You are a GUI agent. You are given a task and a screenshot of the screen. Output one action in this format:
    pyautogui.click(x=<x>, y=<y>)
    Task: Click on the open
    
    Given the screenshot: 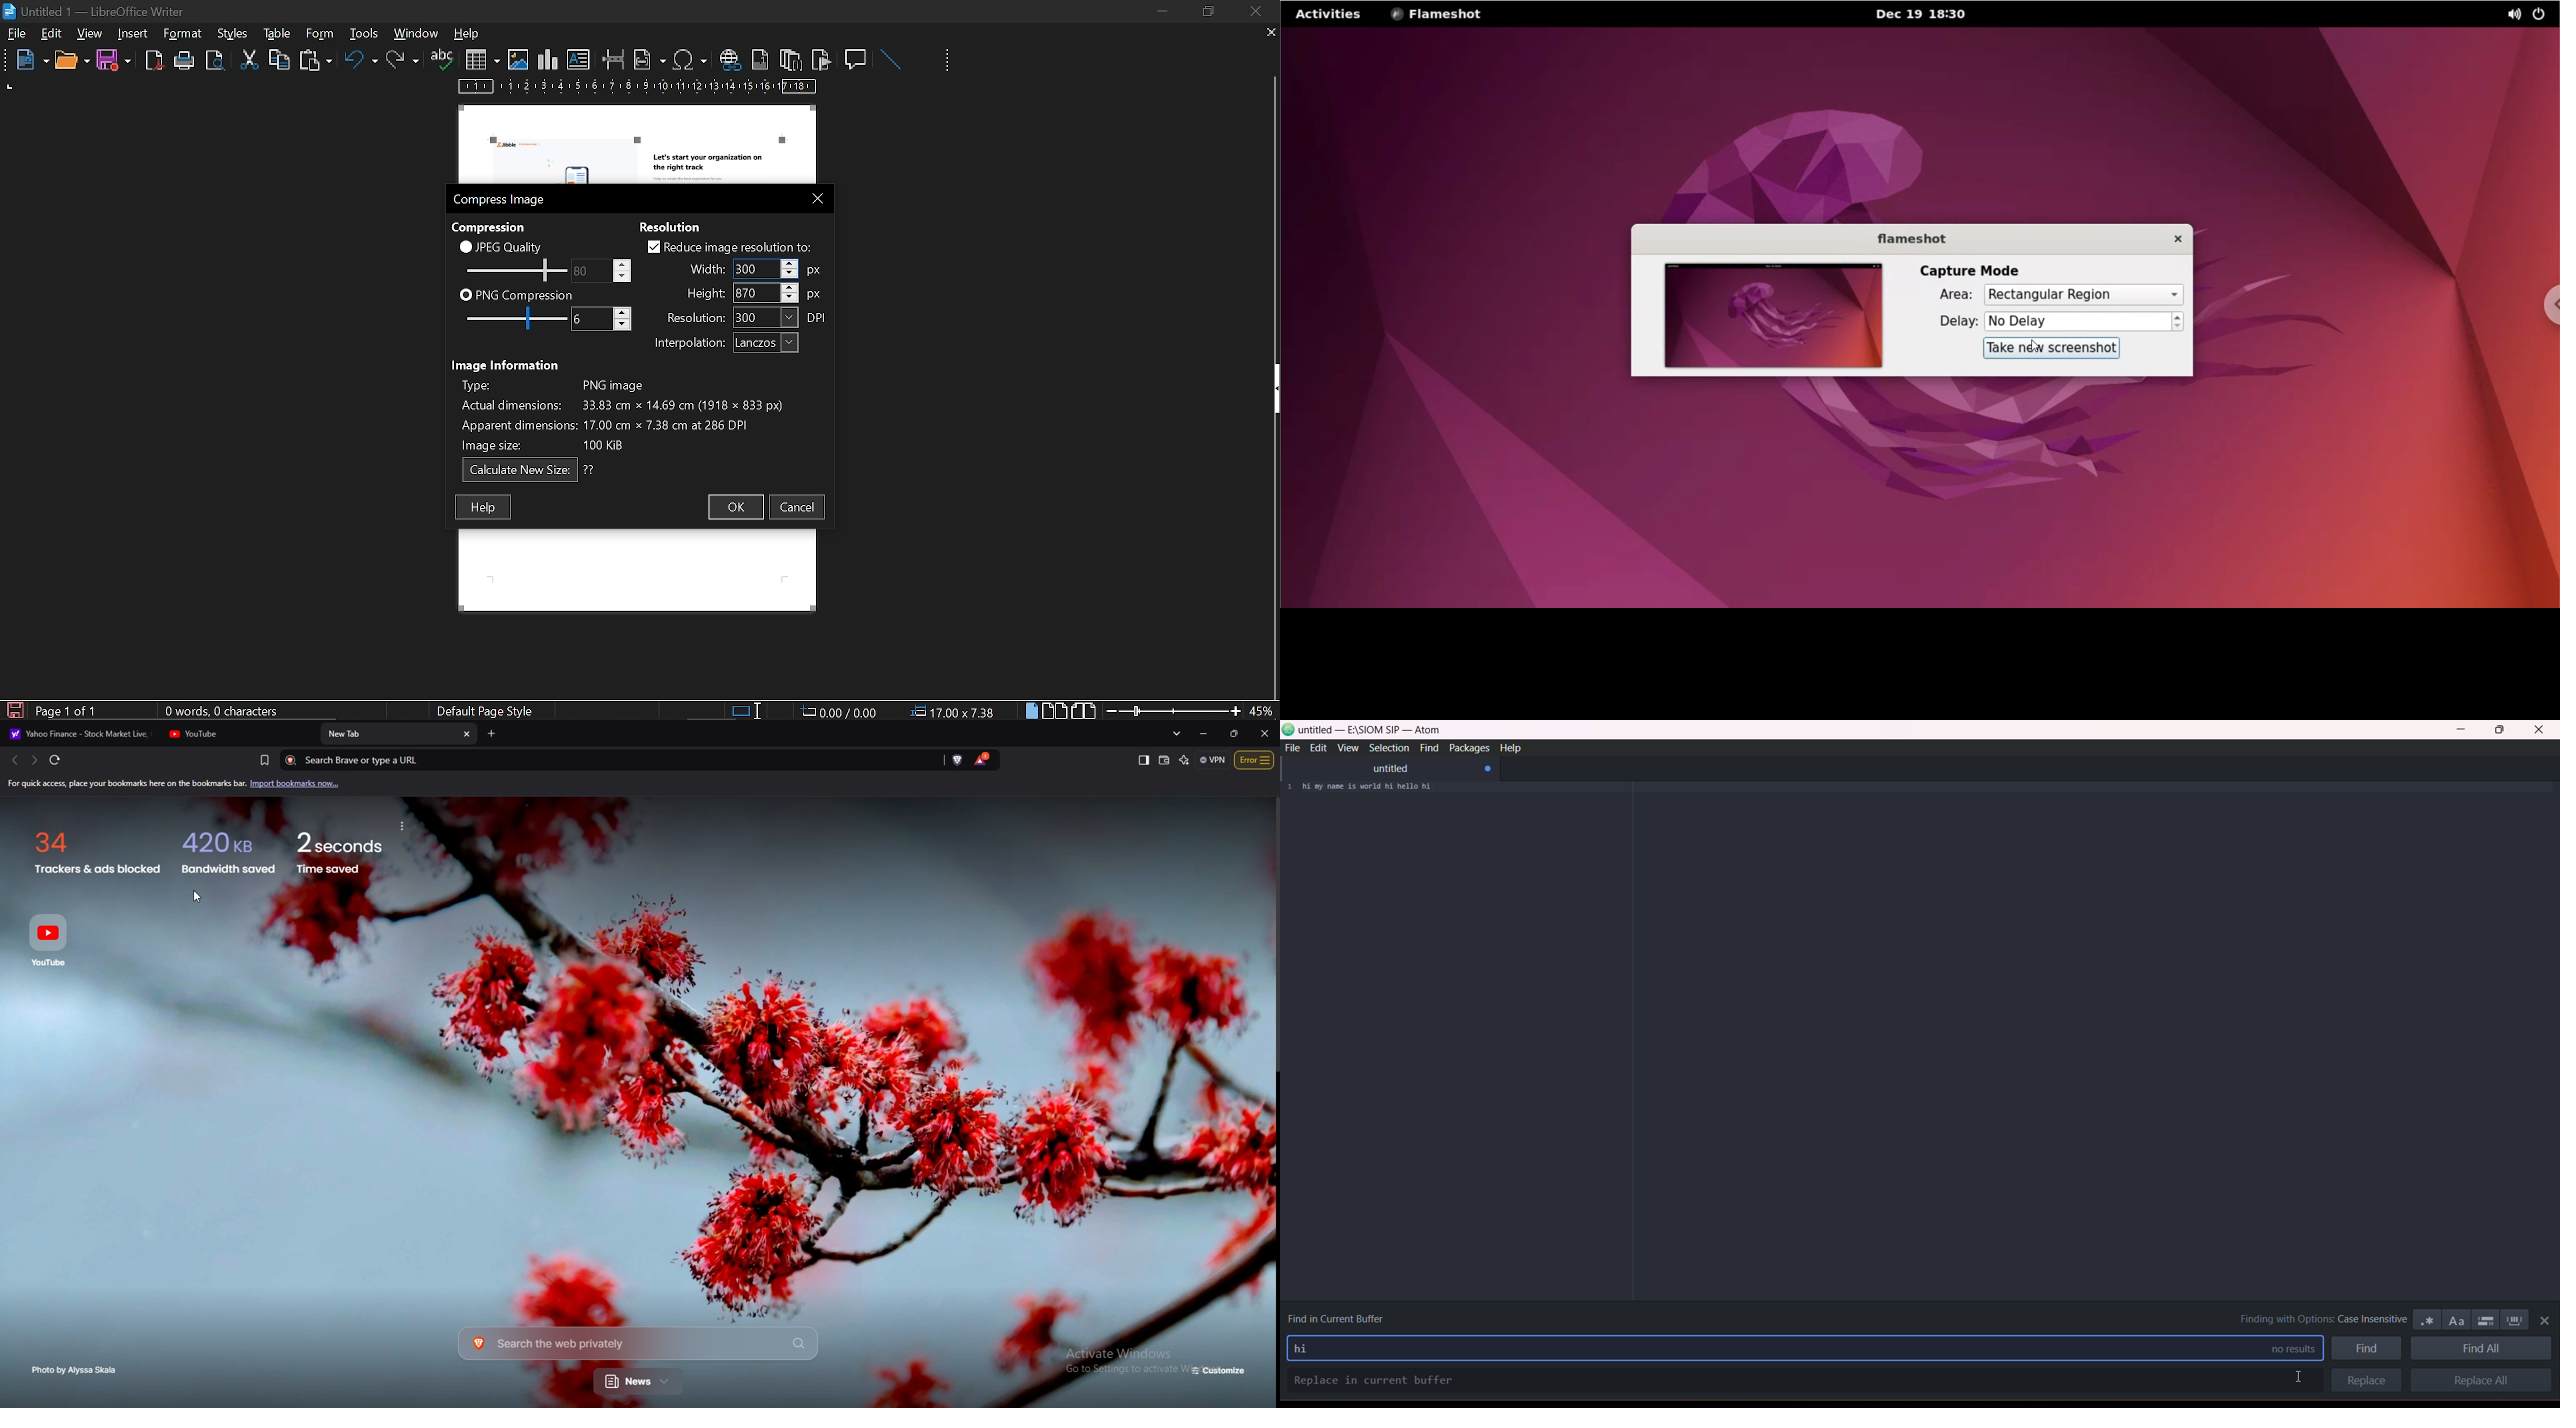 What is the action you would take?
    pyautogui.click(x=71, y=61)
    